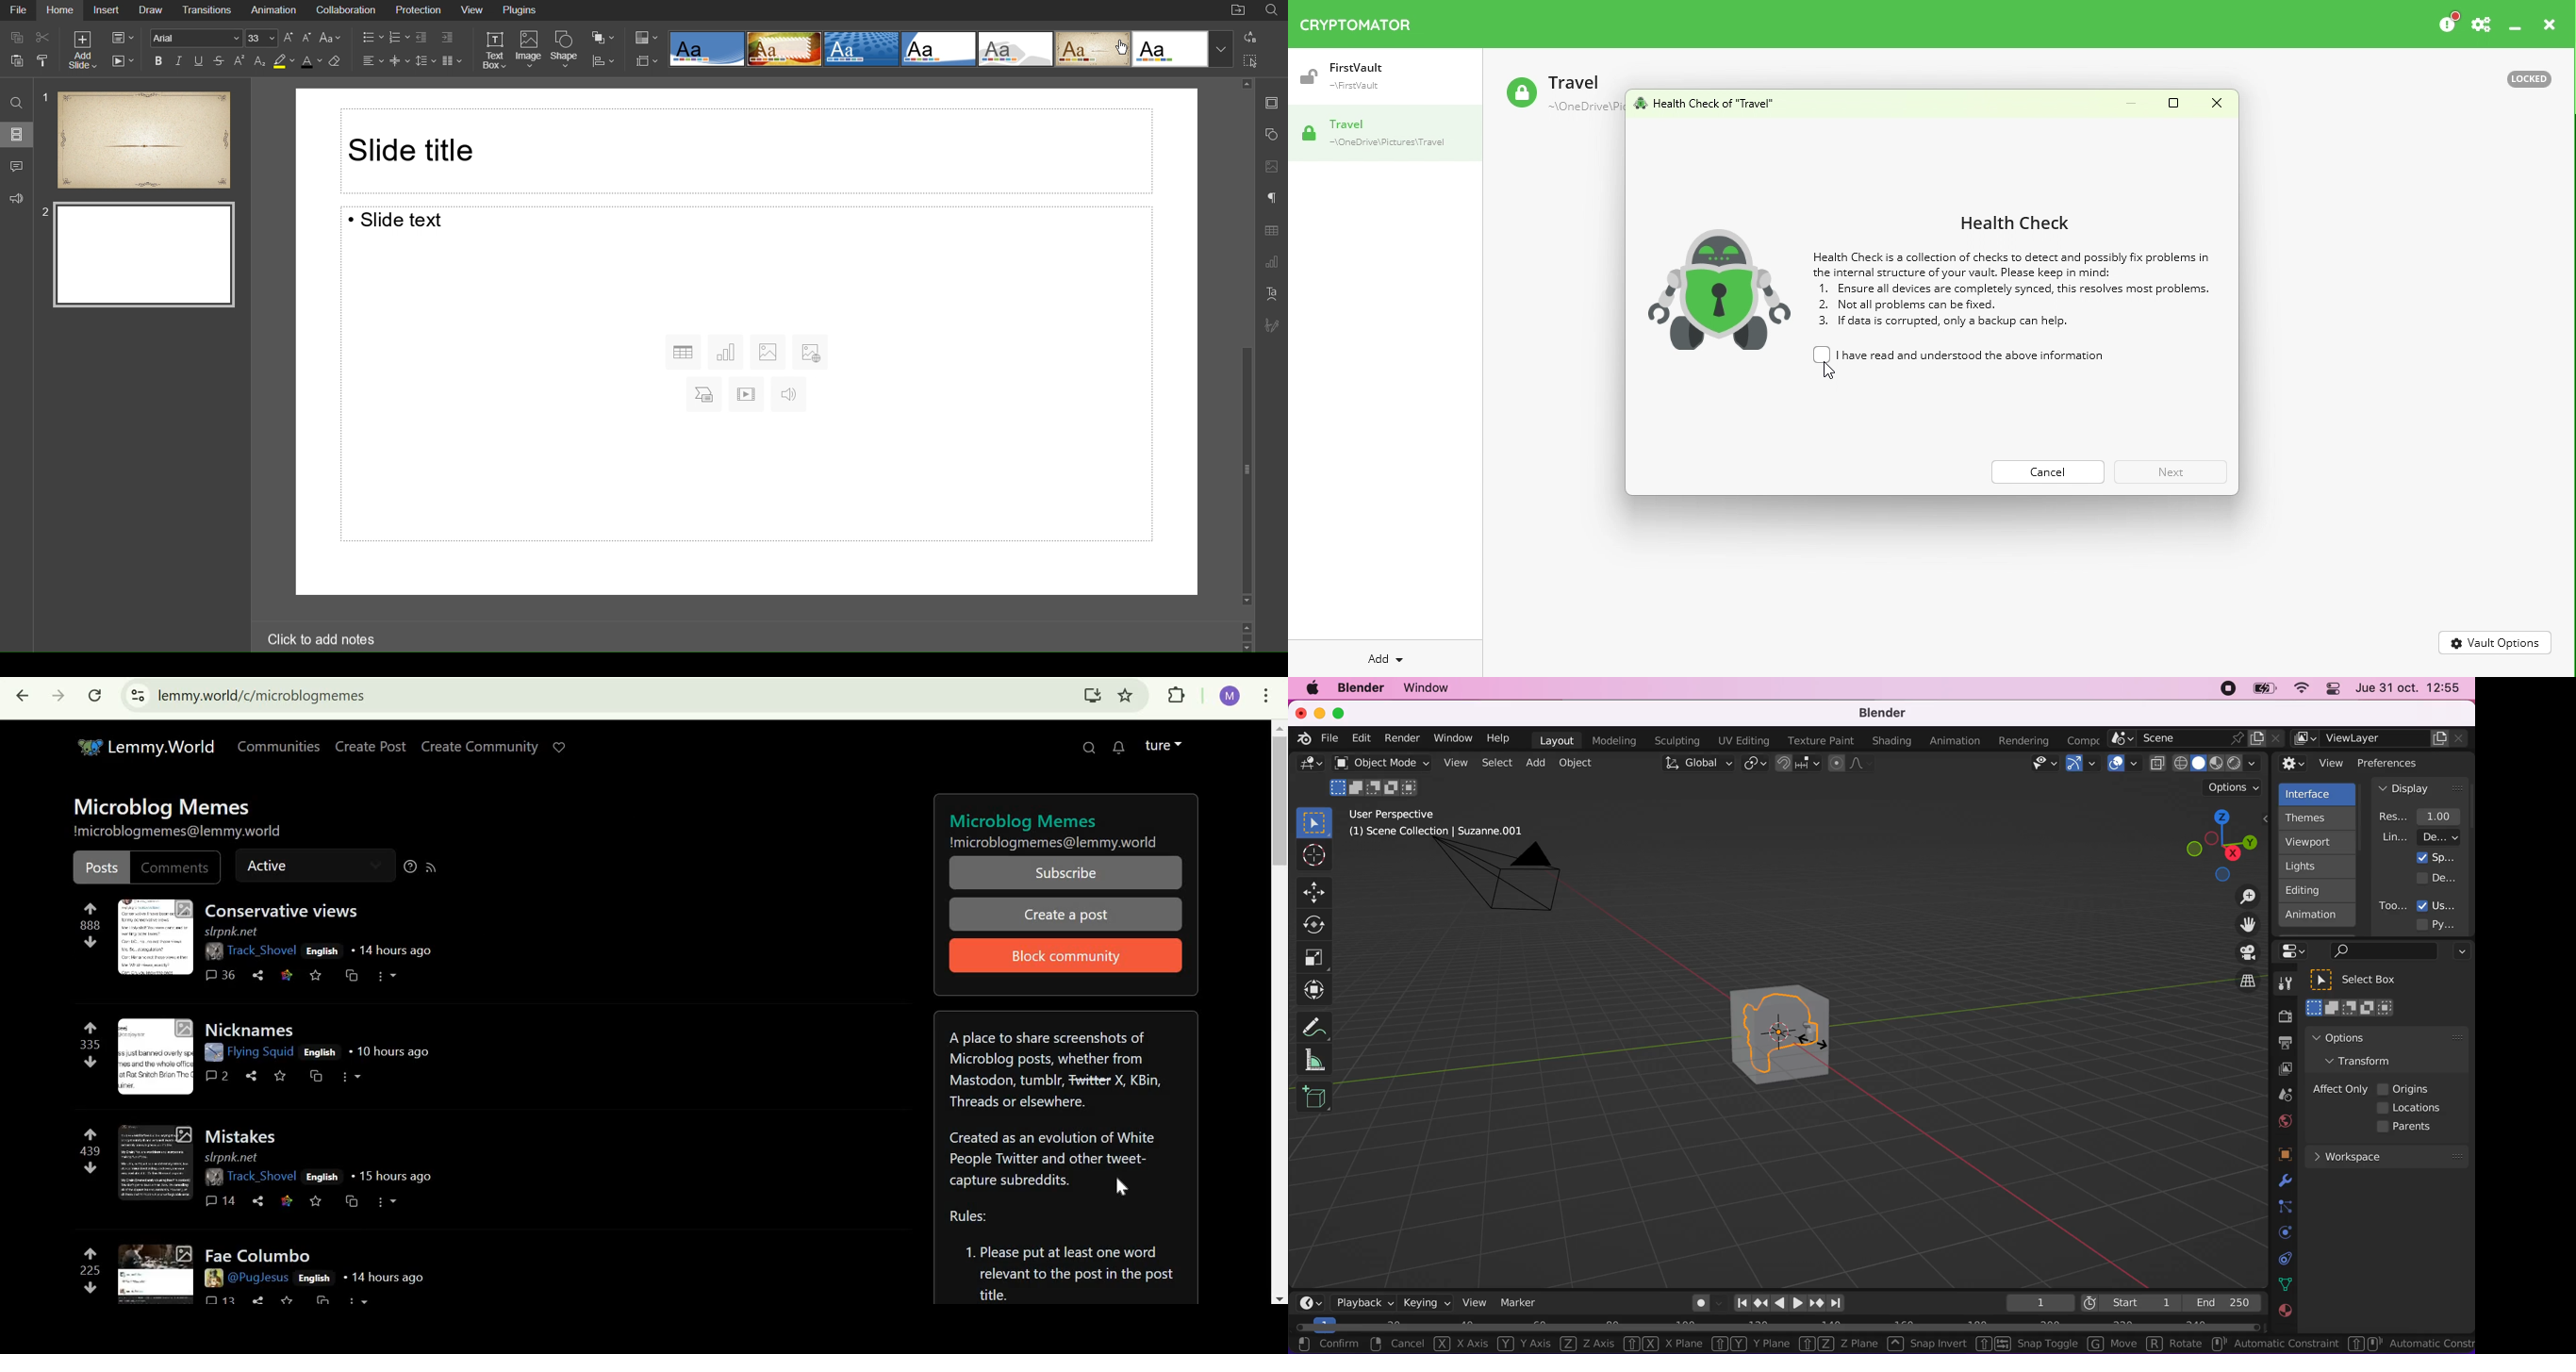 The height and width of the screenshot is (1372, 2576). I want to click on automatic constraint, so click(2410, 1343).